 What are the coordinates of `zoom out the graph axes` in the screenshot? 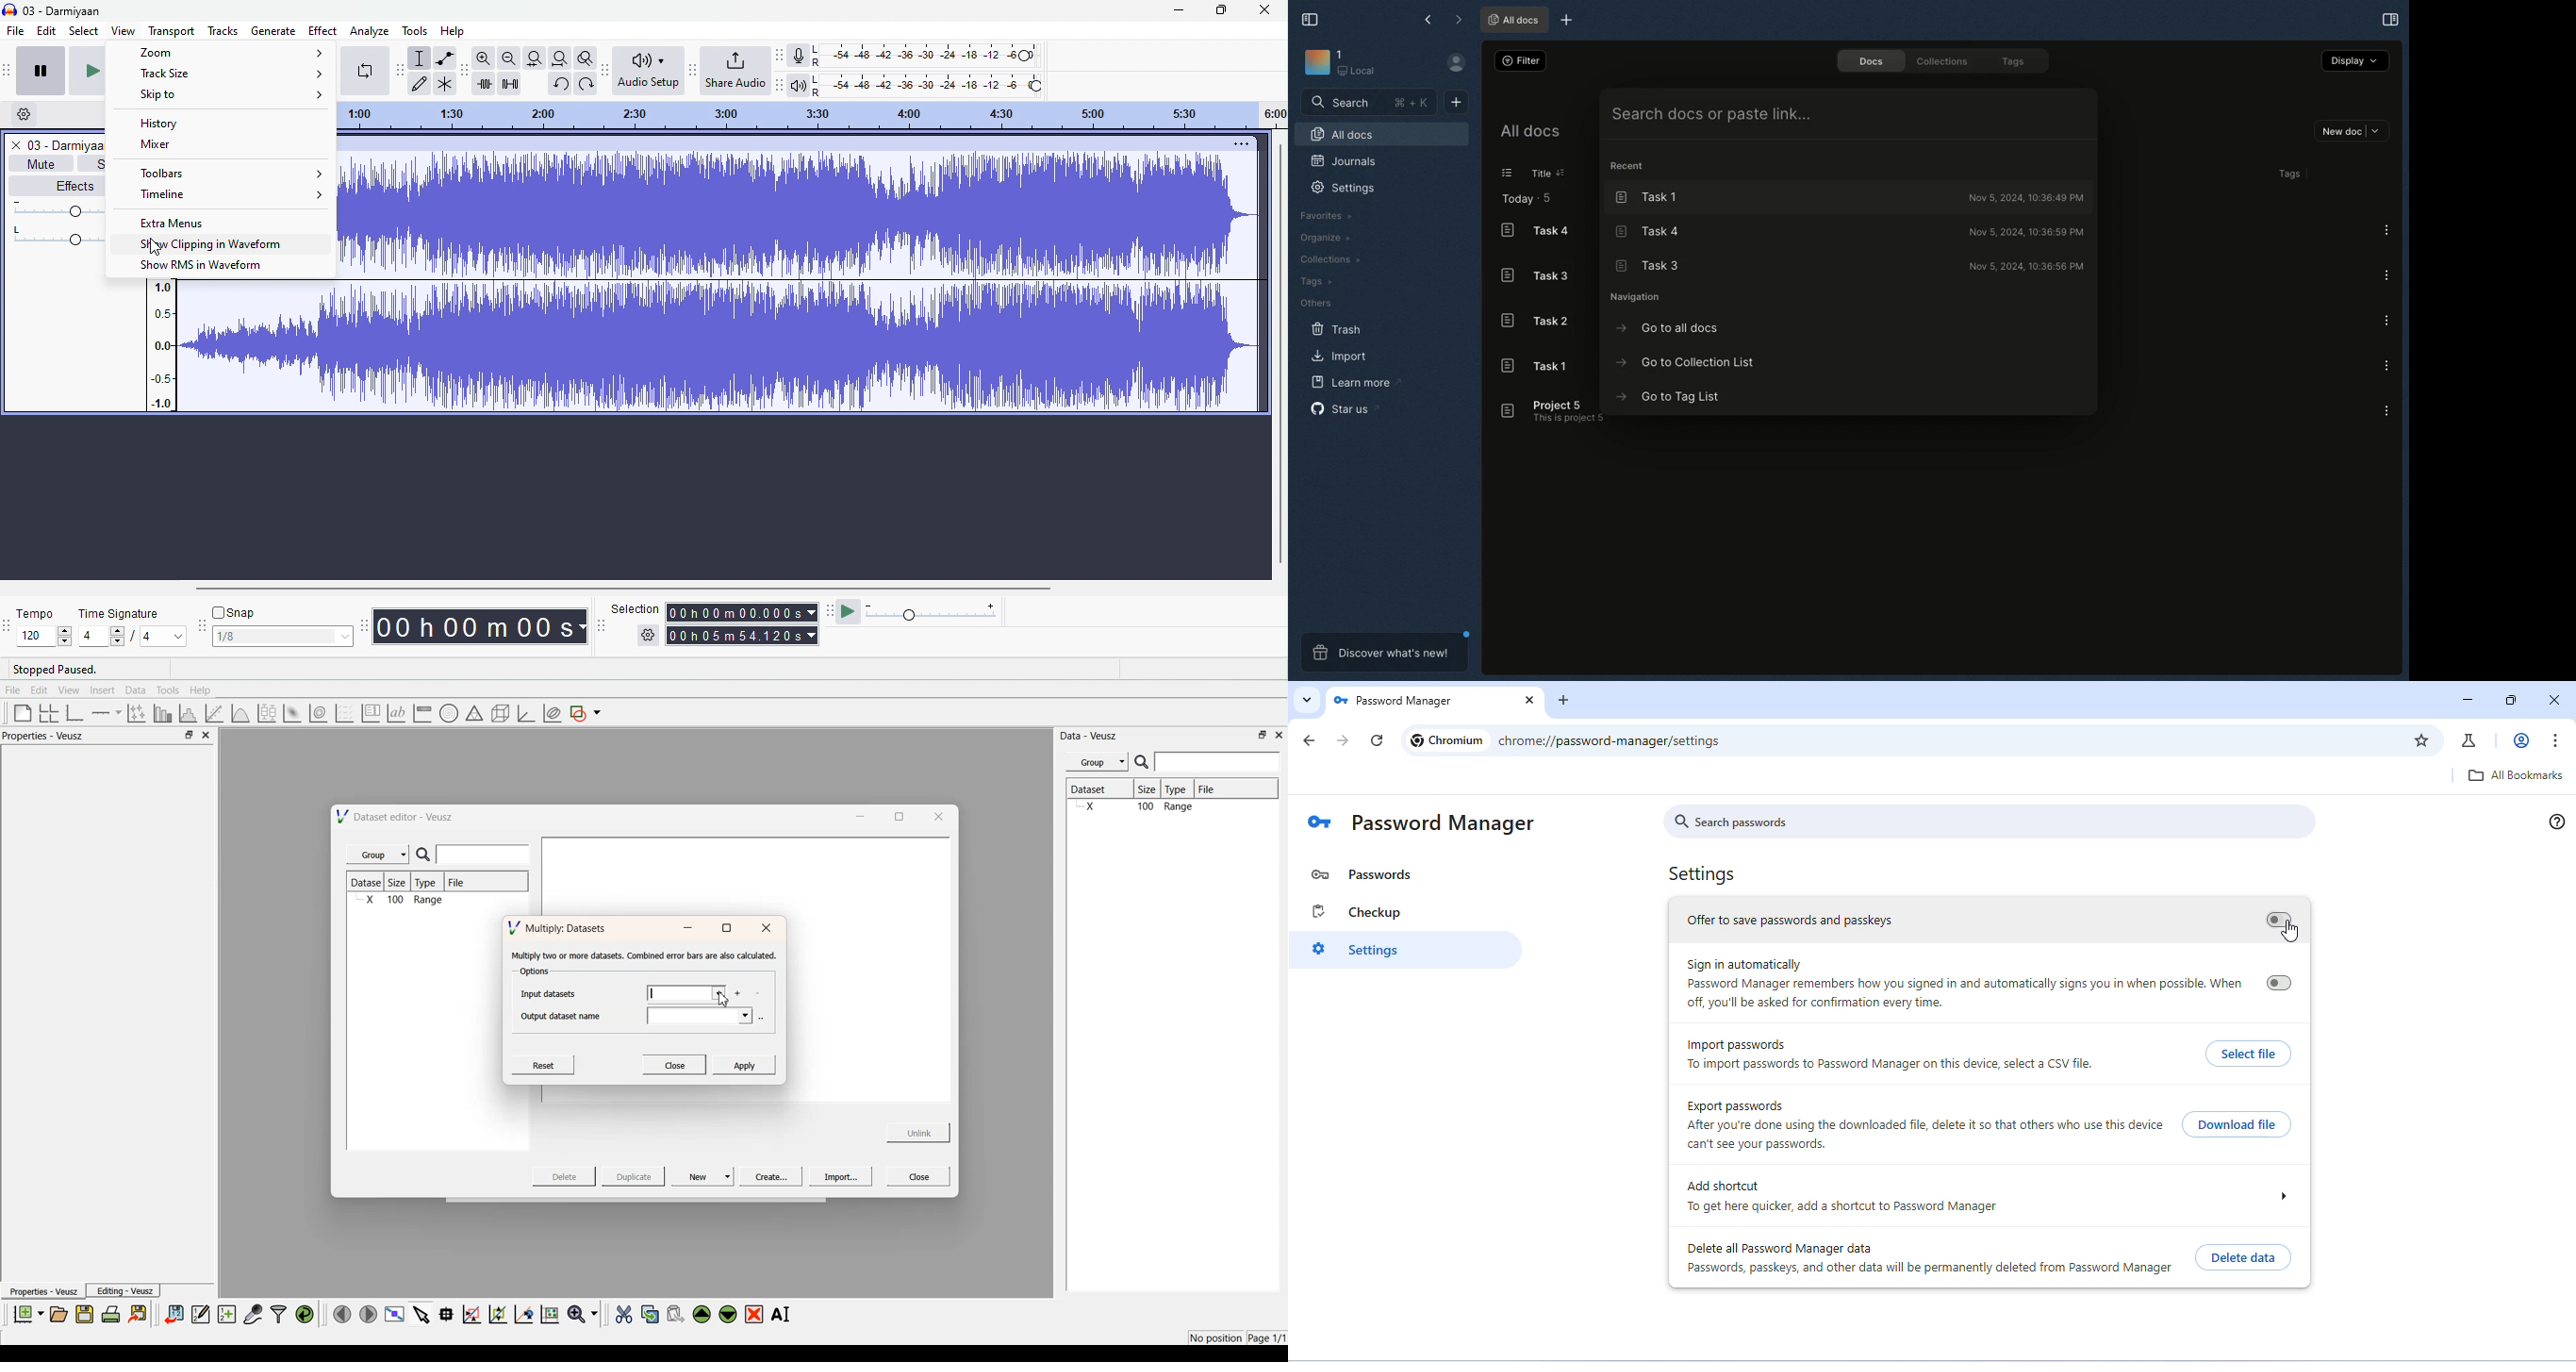 It's located at (496, 1314).